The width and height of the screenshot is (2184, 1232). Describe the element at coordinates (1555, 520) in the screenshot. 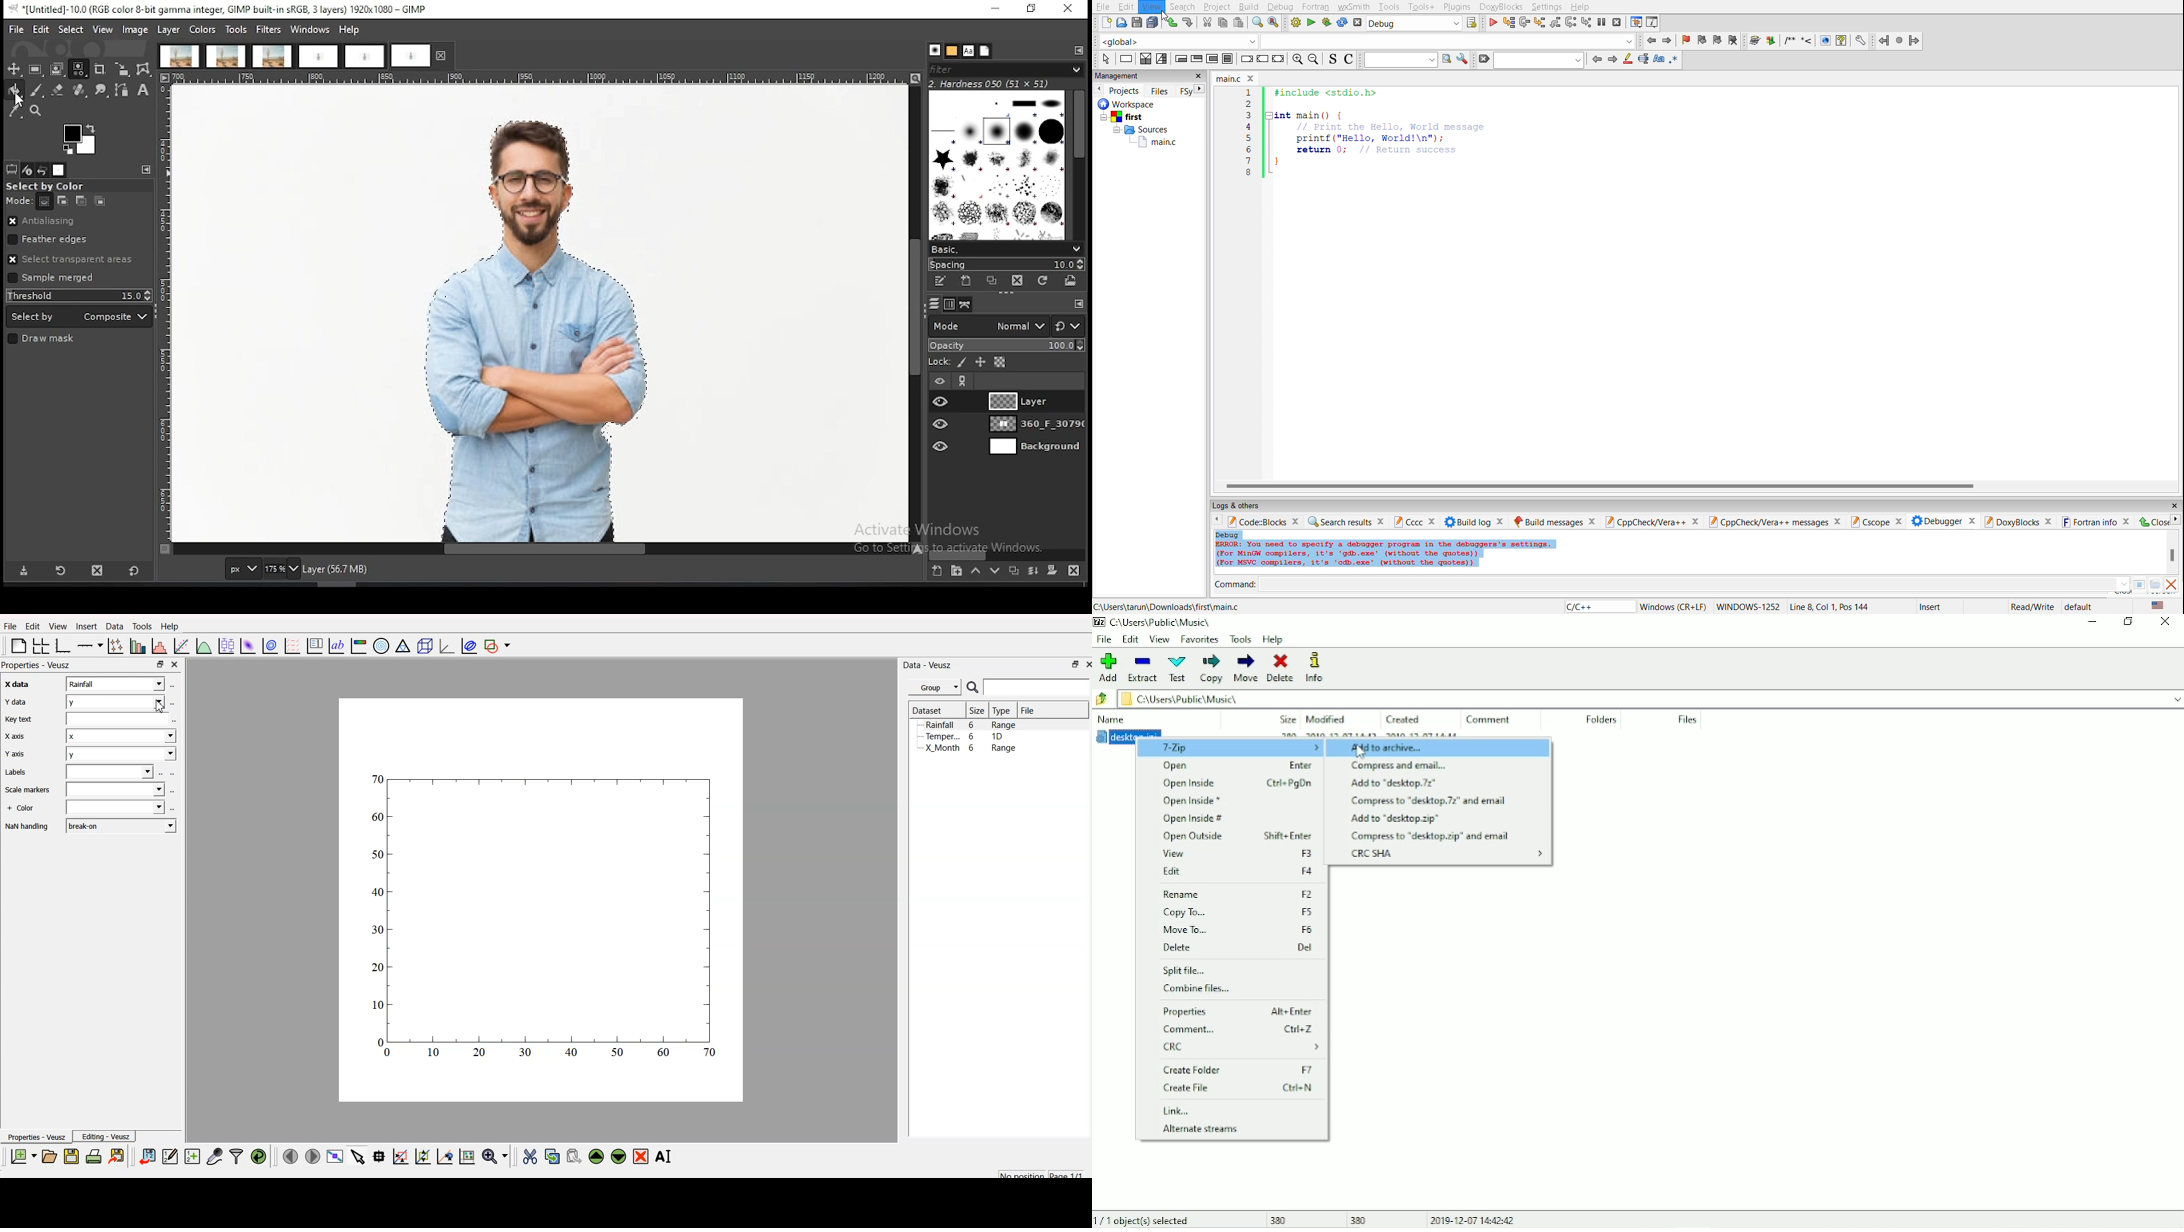

I see `build messages` at that location.